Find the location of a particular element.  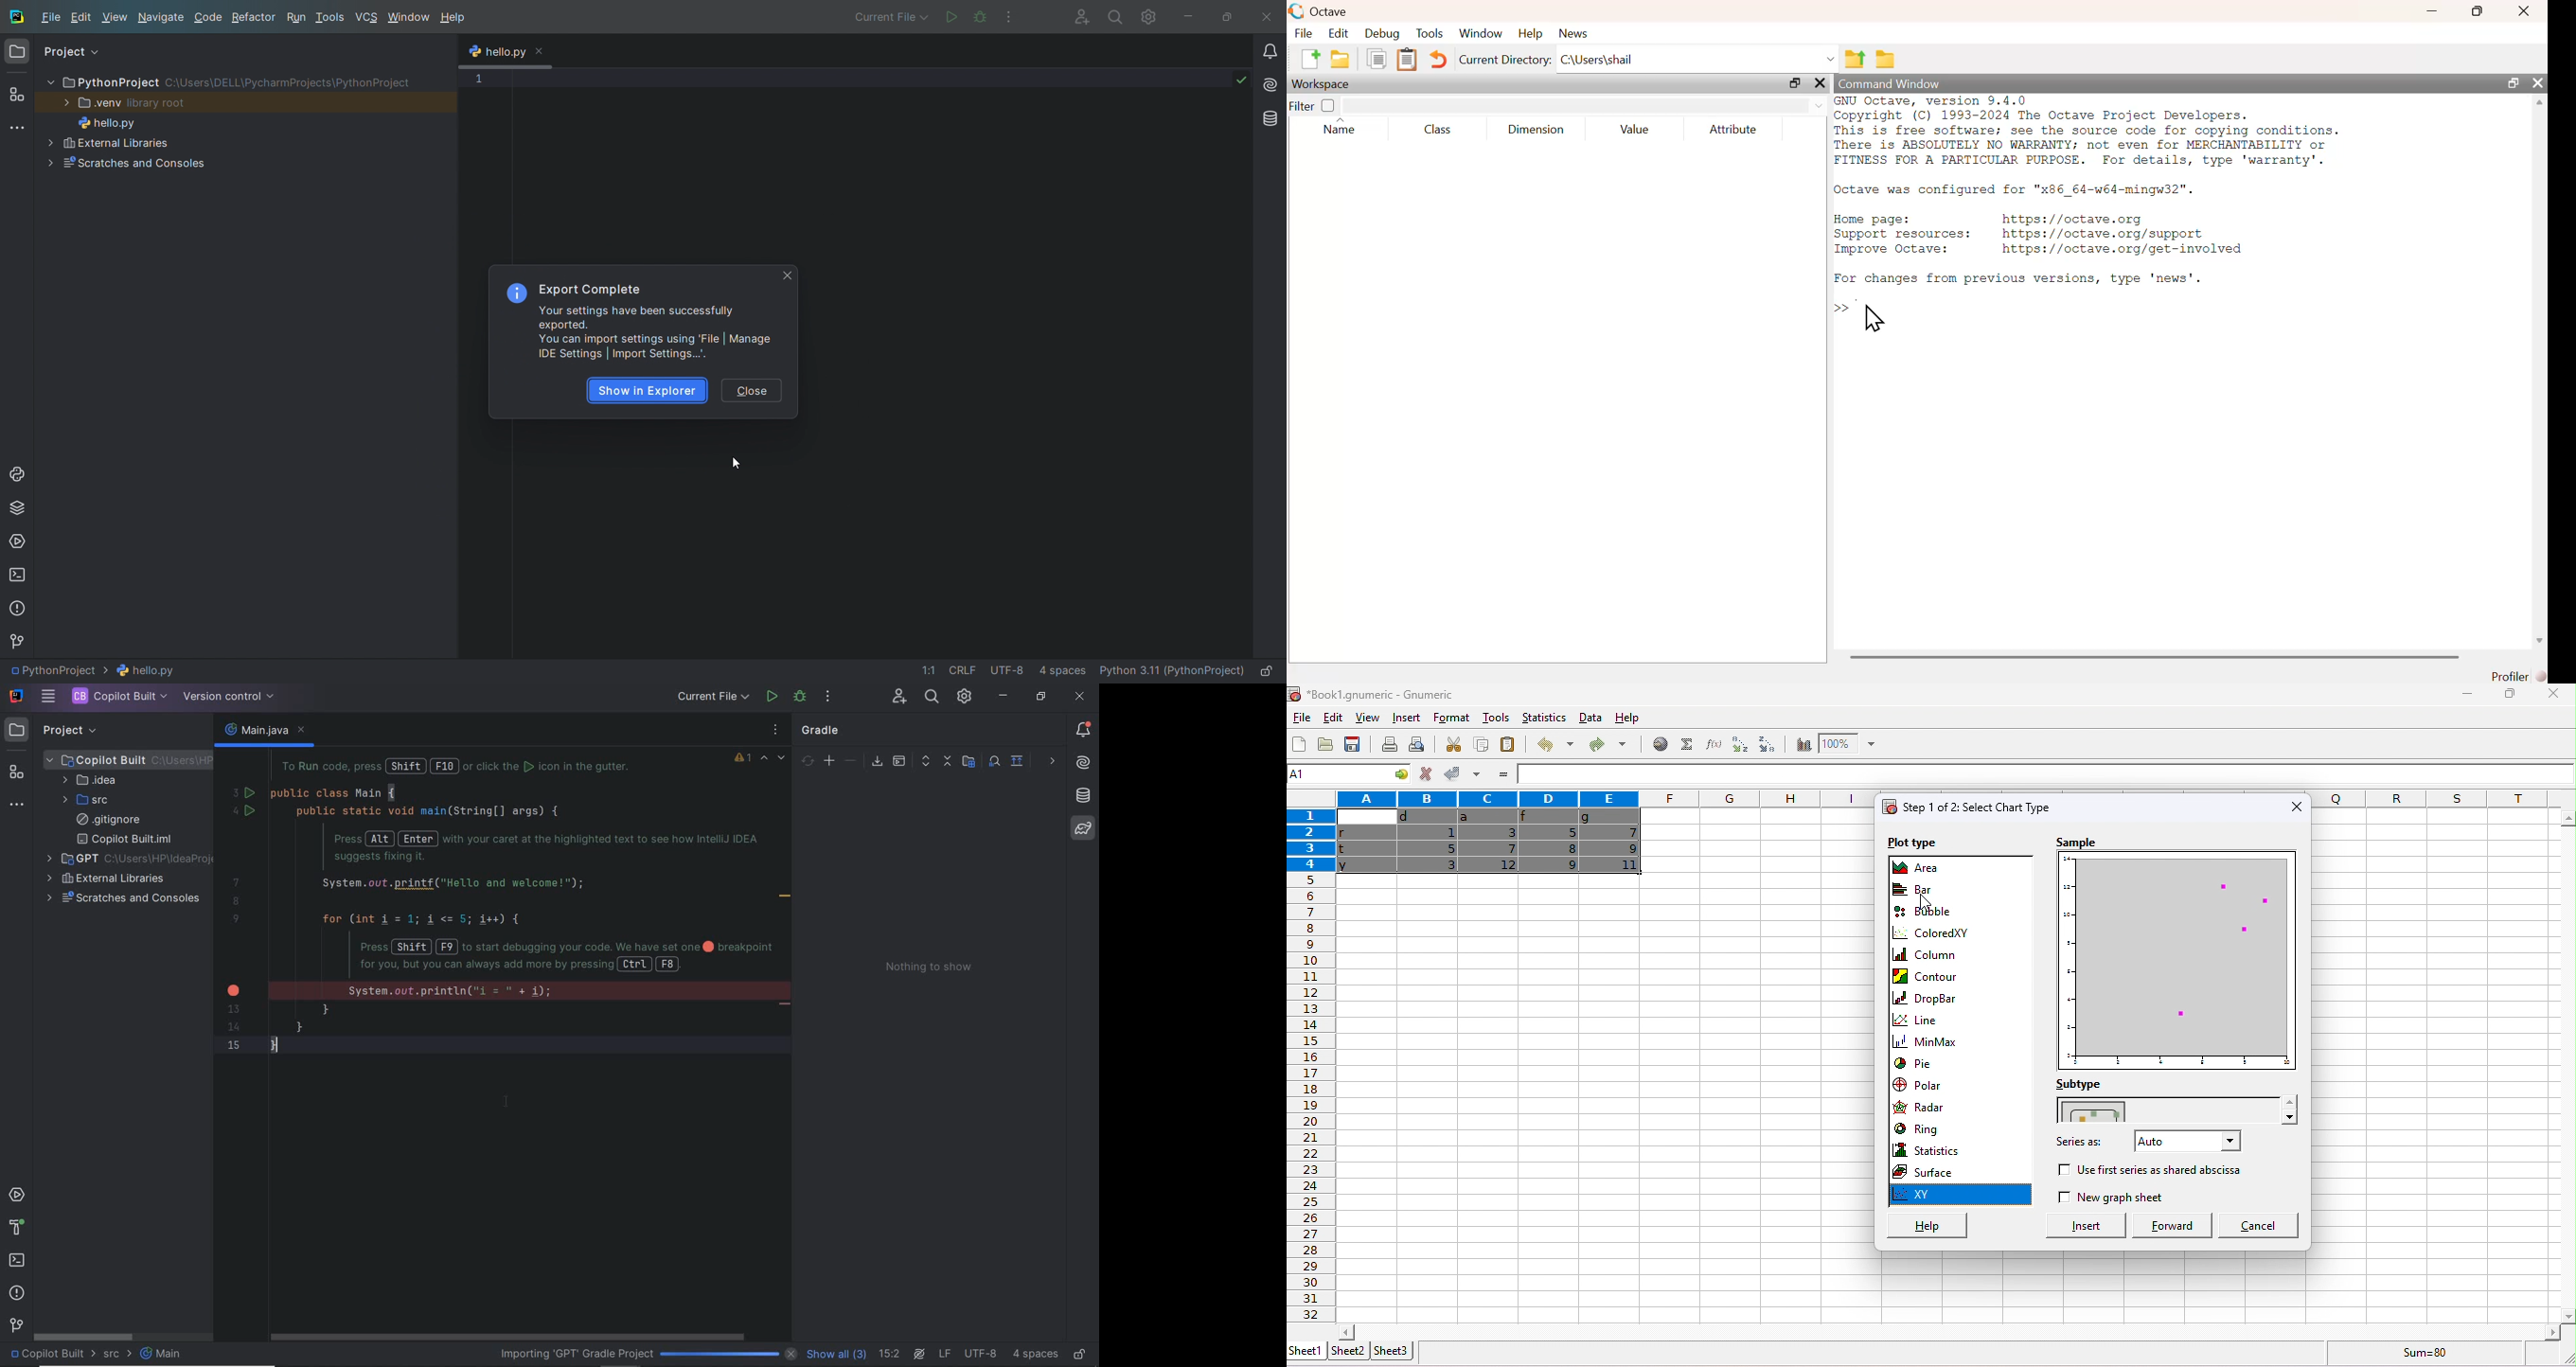

print is located at coordinates (1389, 744).